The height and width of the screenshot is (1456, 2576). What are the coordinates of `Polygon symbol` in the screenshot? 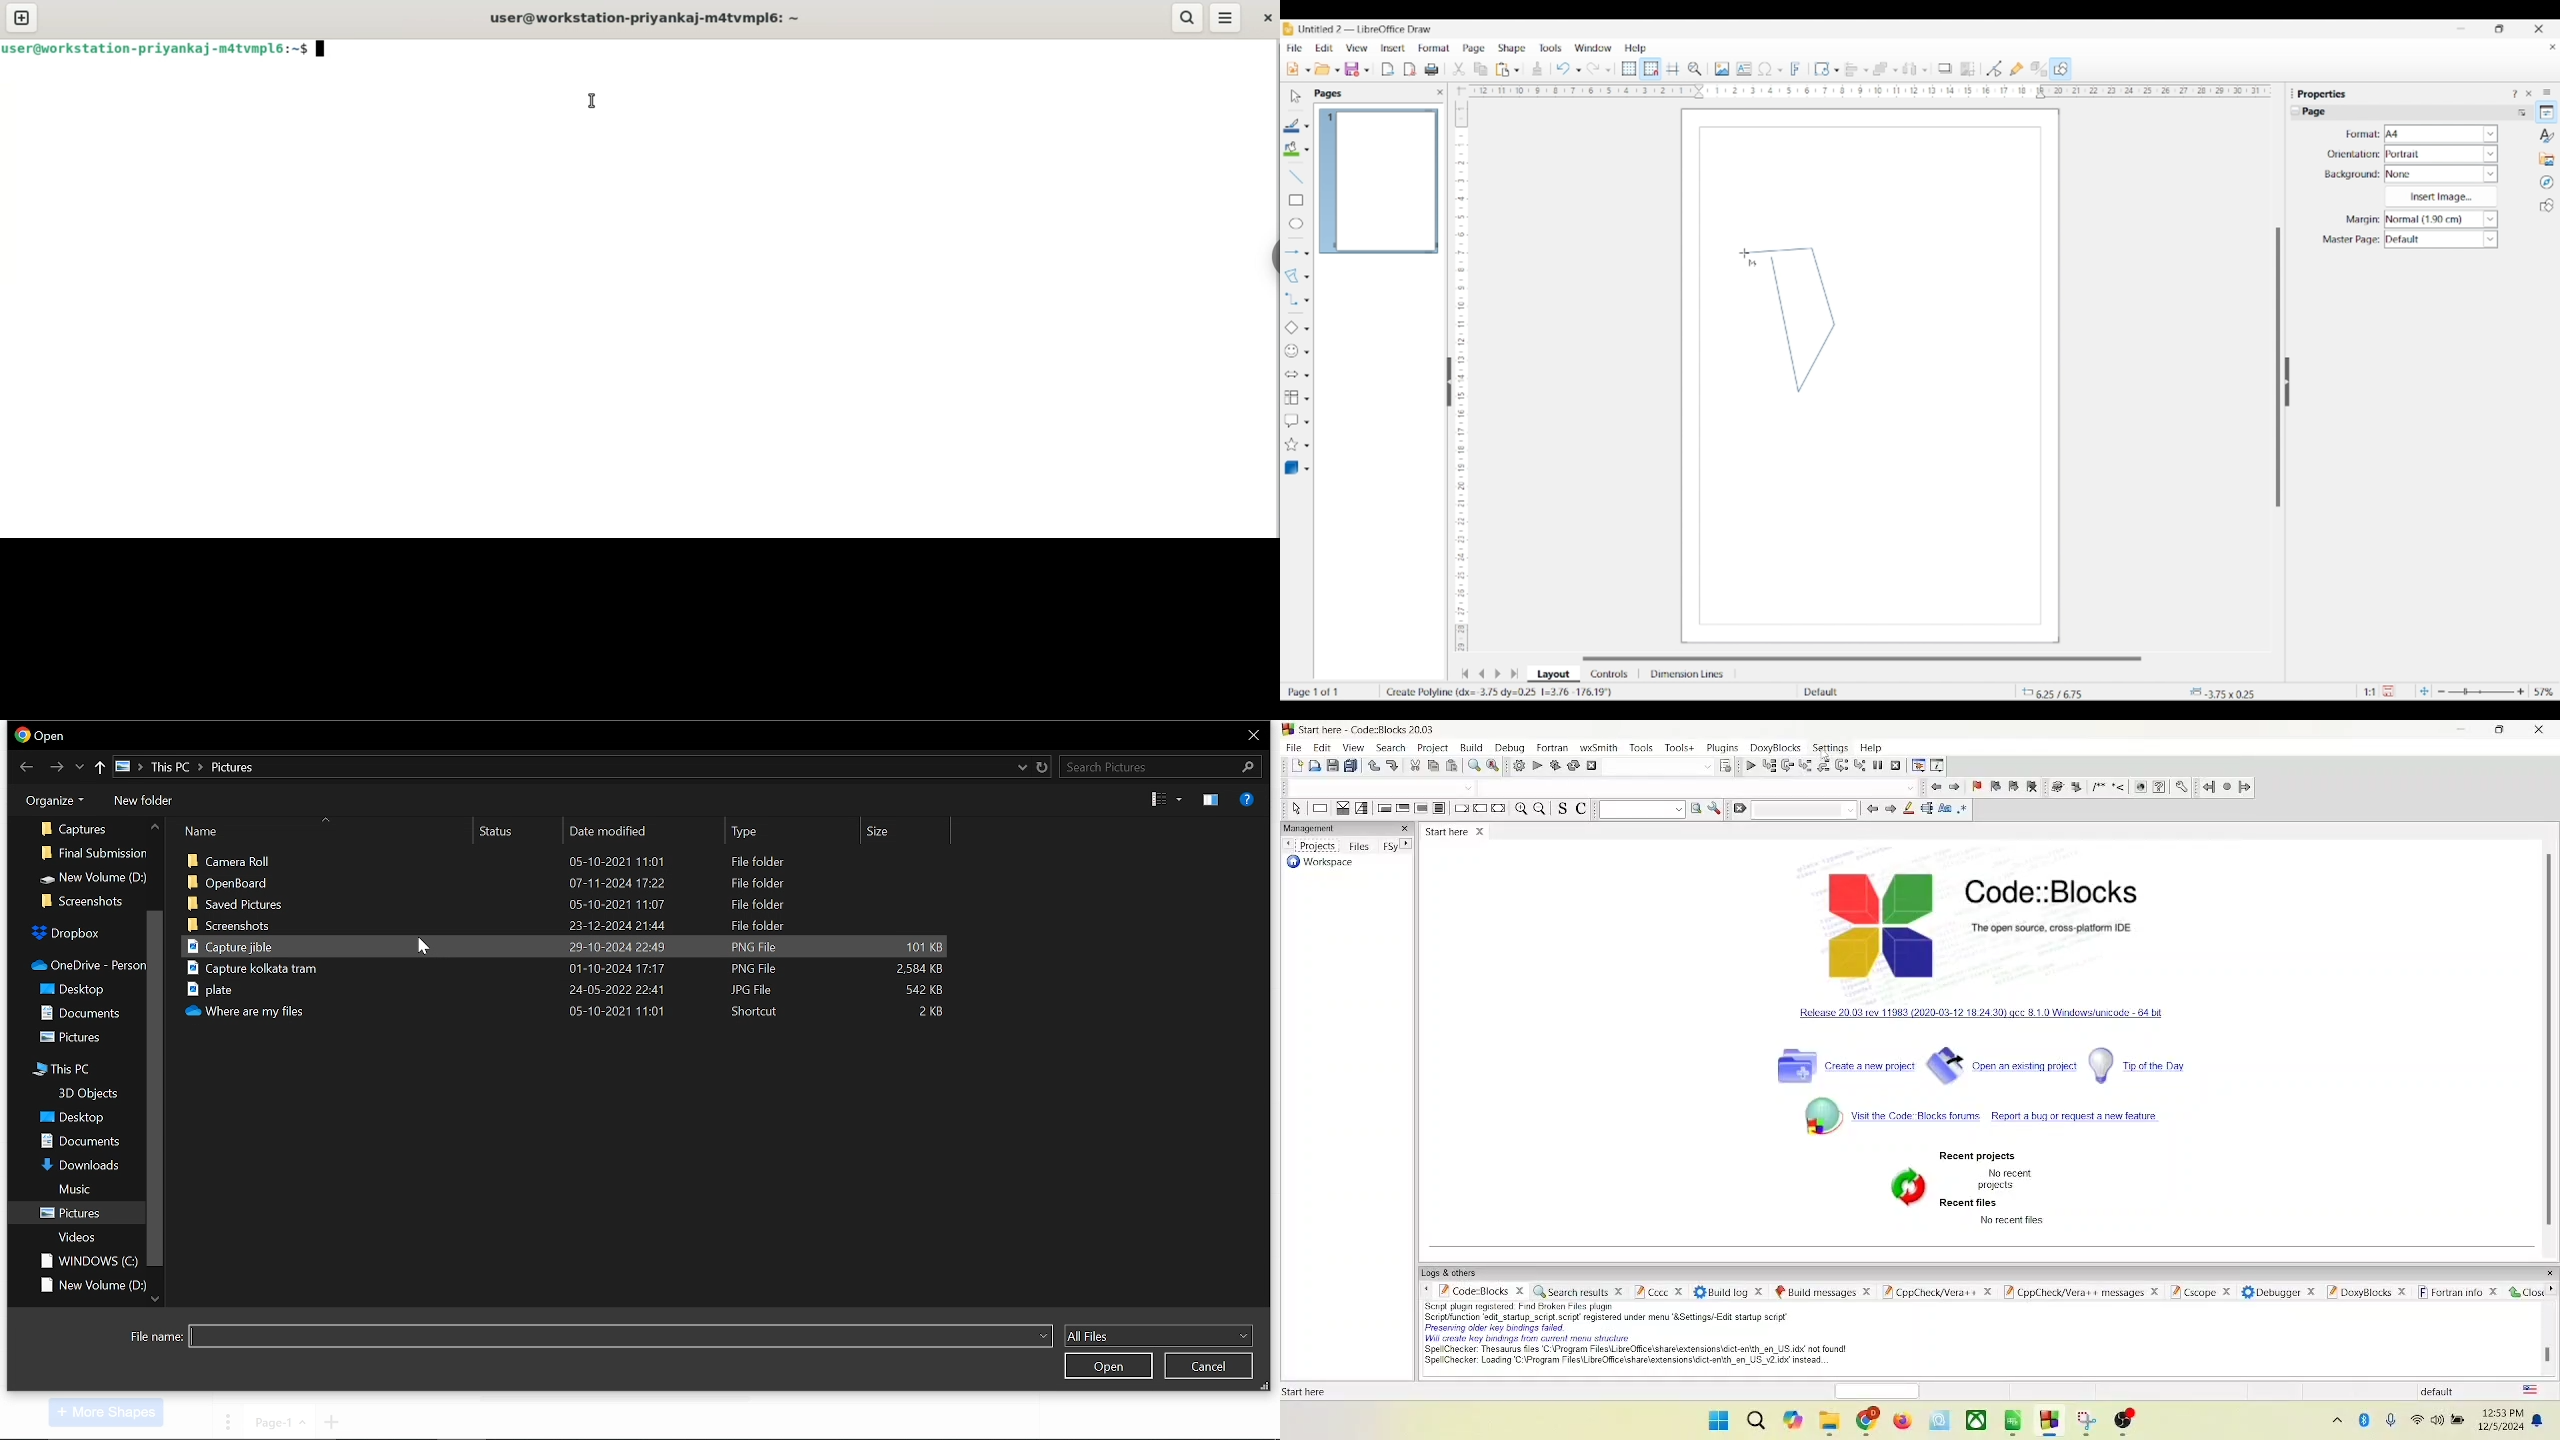 It's located at (1752, 264).